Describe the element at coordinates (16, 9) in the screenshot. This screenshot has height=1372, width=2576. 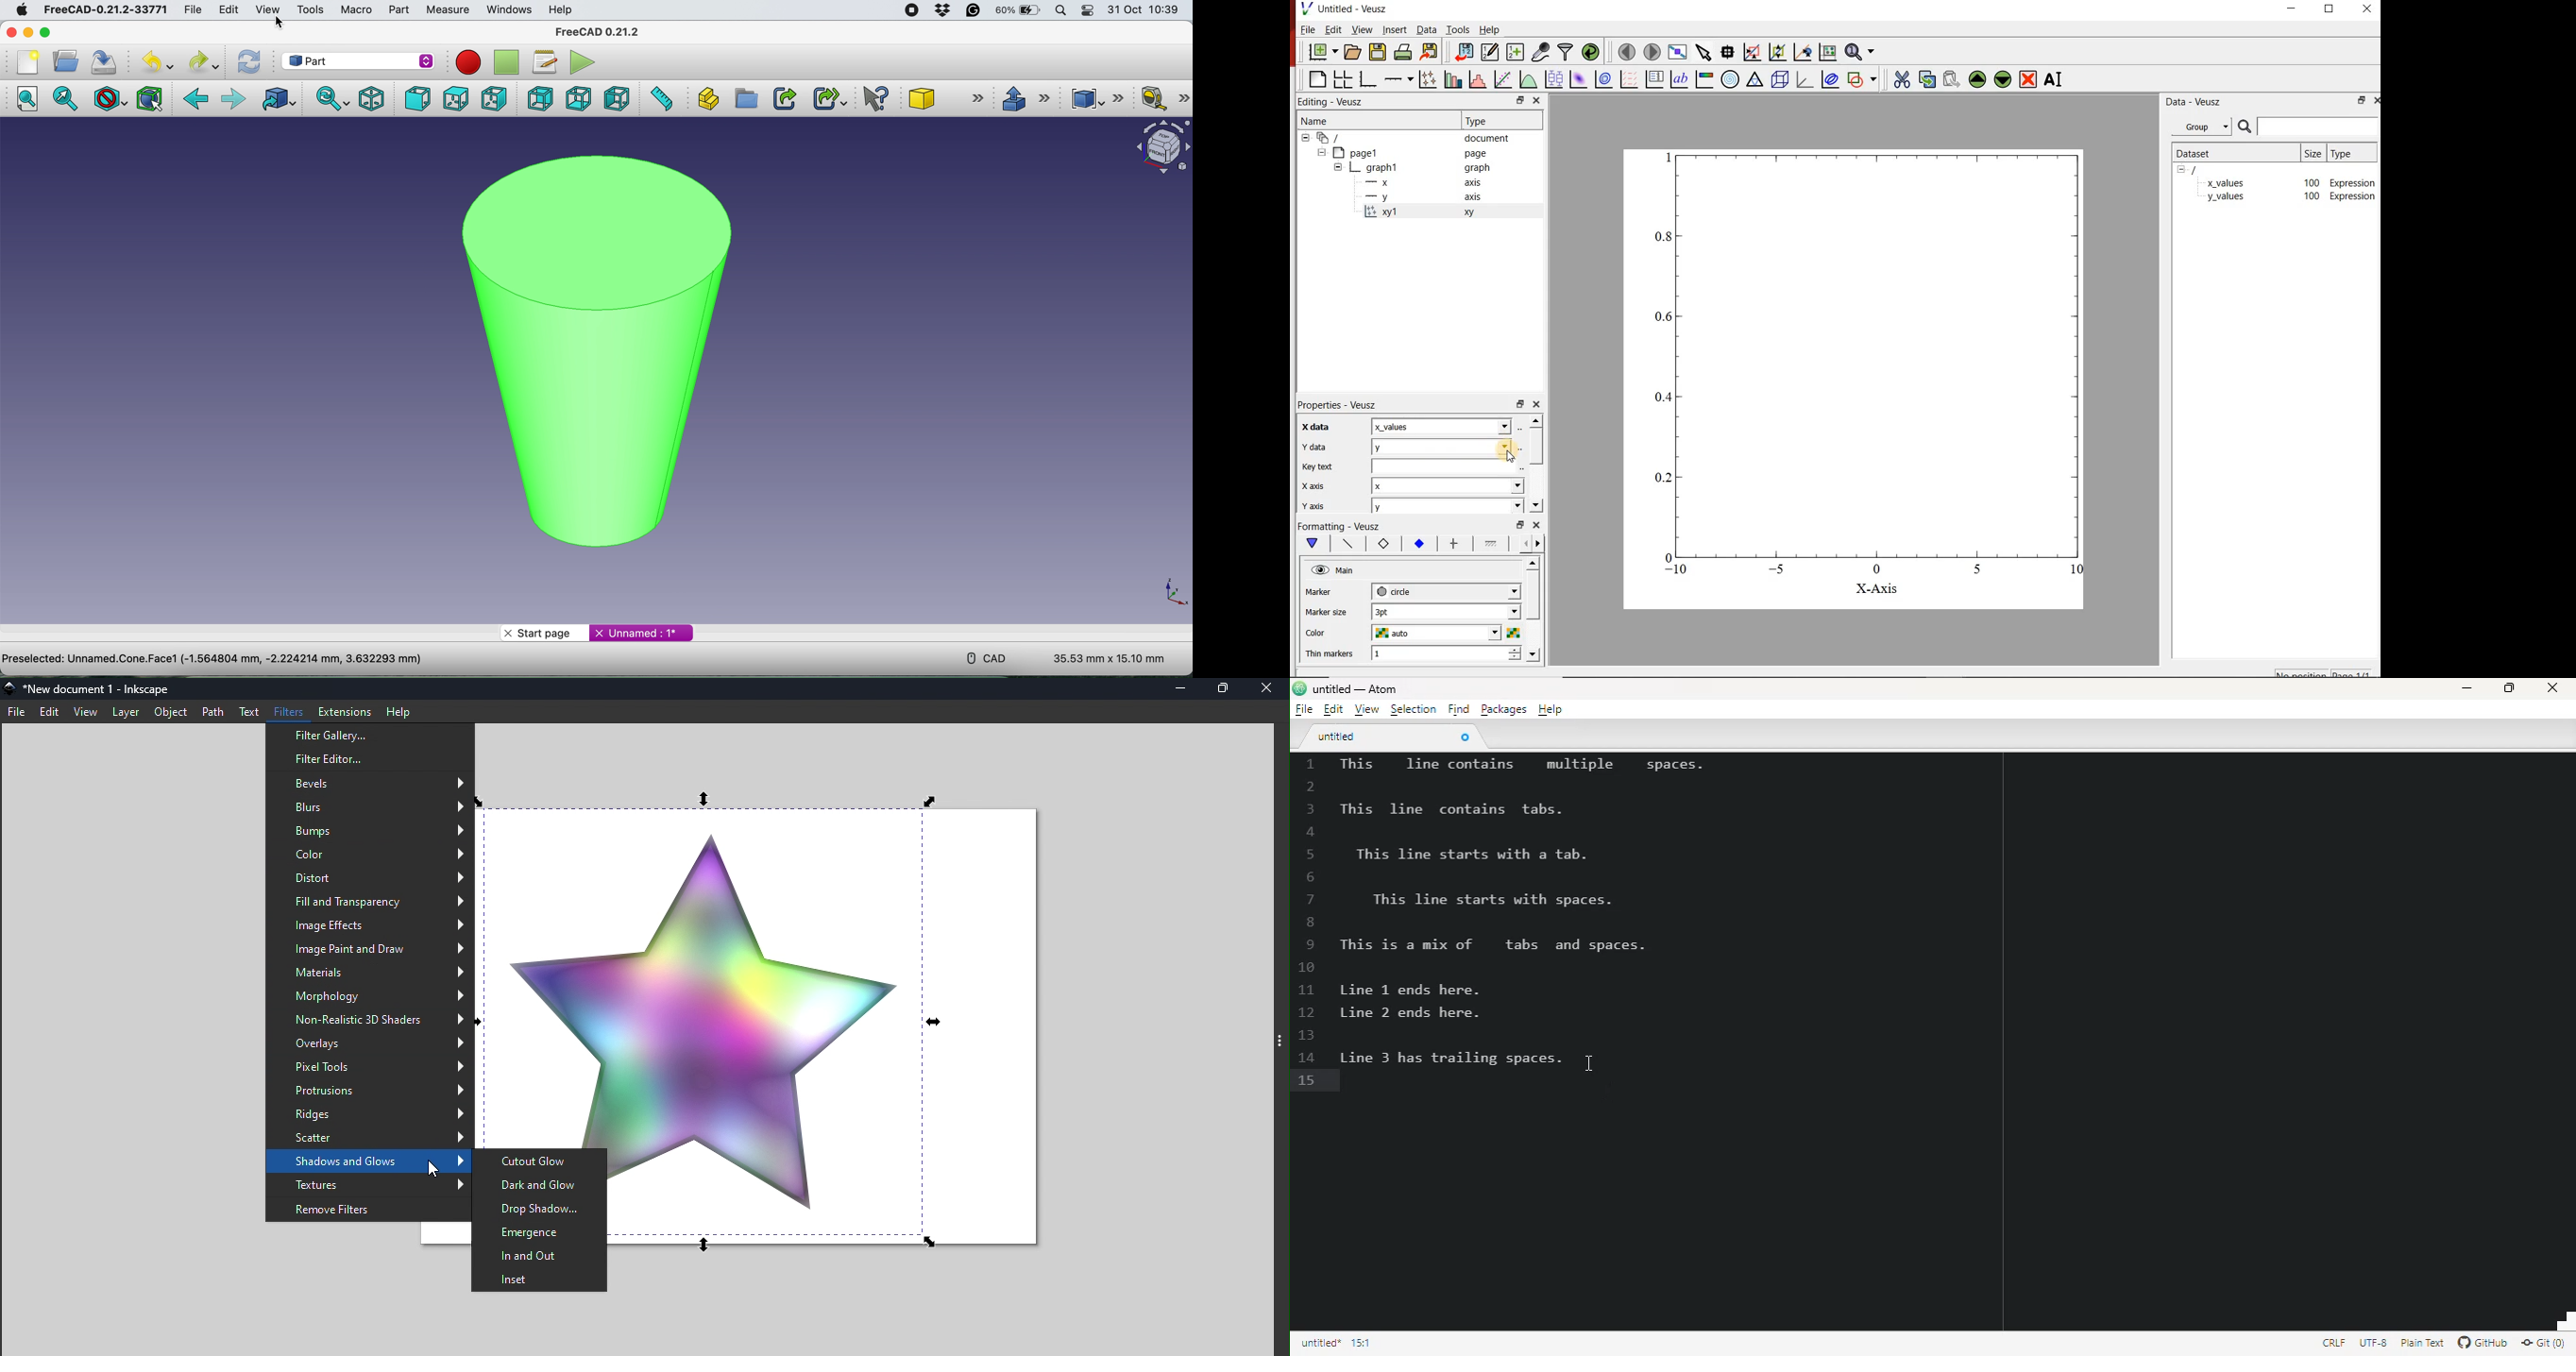
I see `system logo` at that location.